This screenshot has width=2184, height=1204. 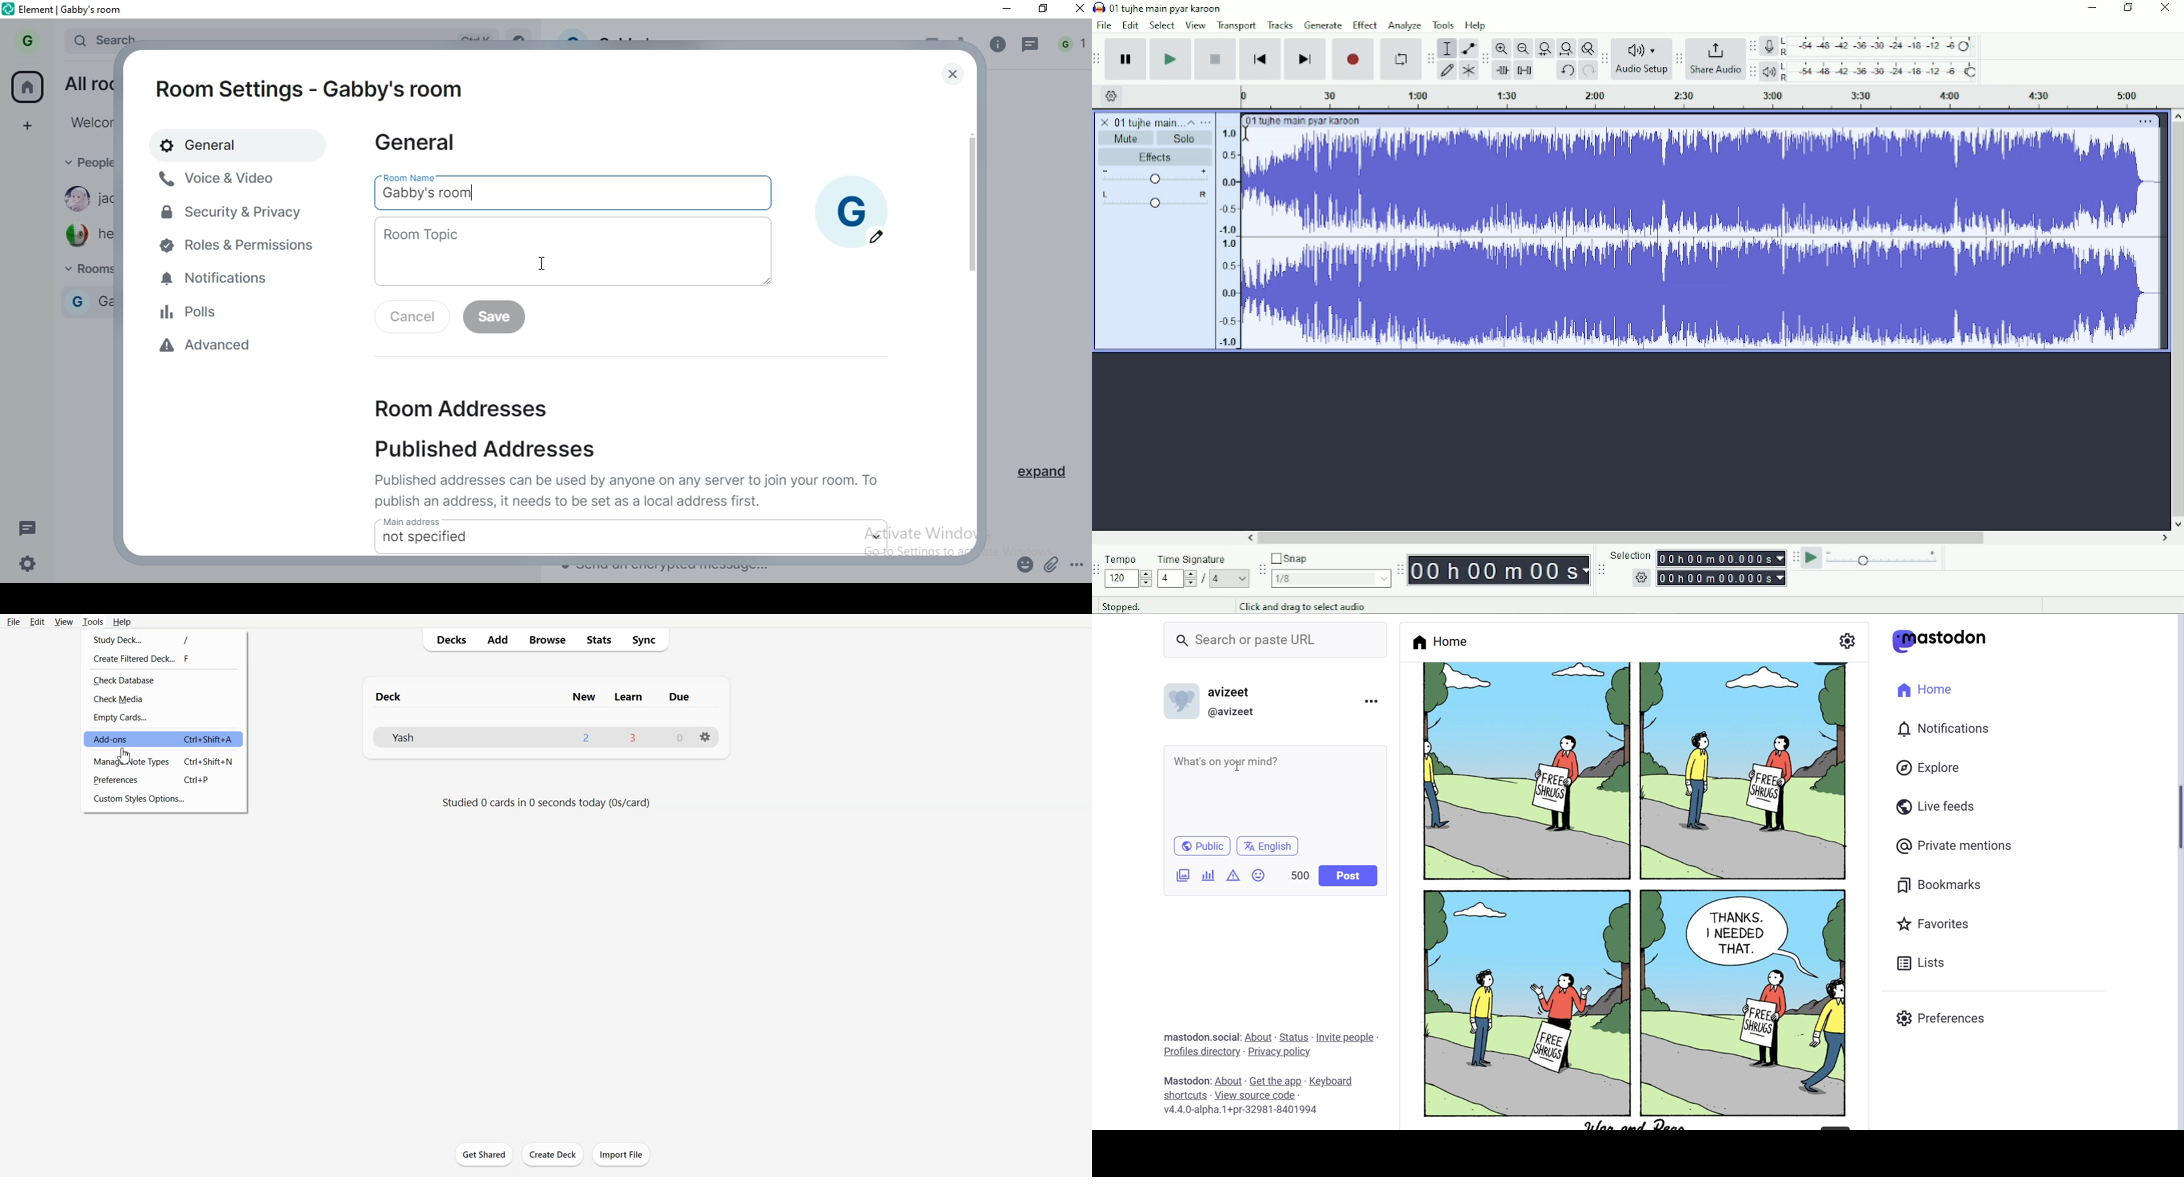 What do you see at coordinates (92, 622) in the screenshot?
I see `Tools` at bounding box center [92, 622].